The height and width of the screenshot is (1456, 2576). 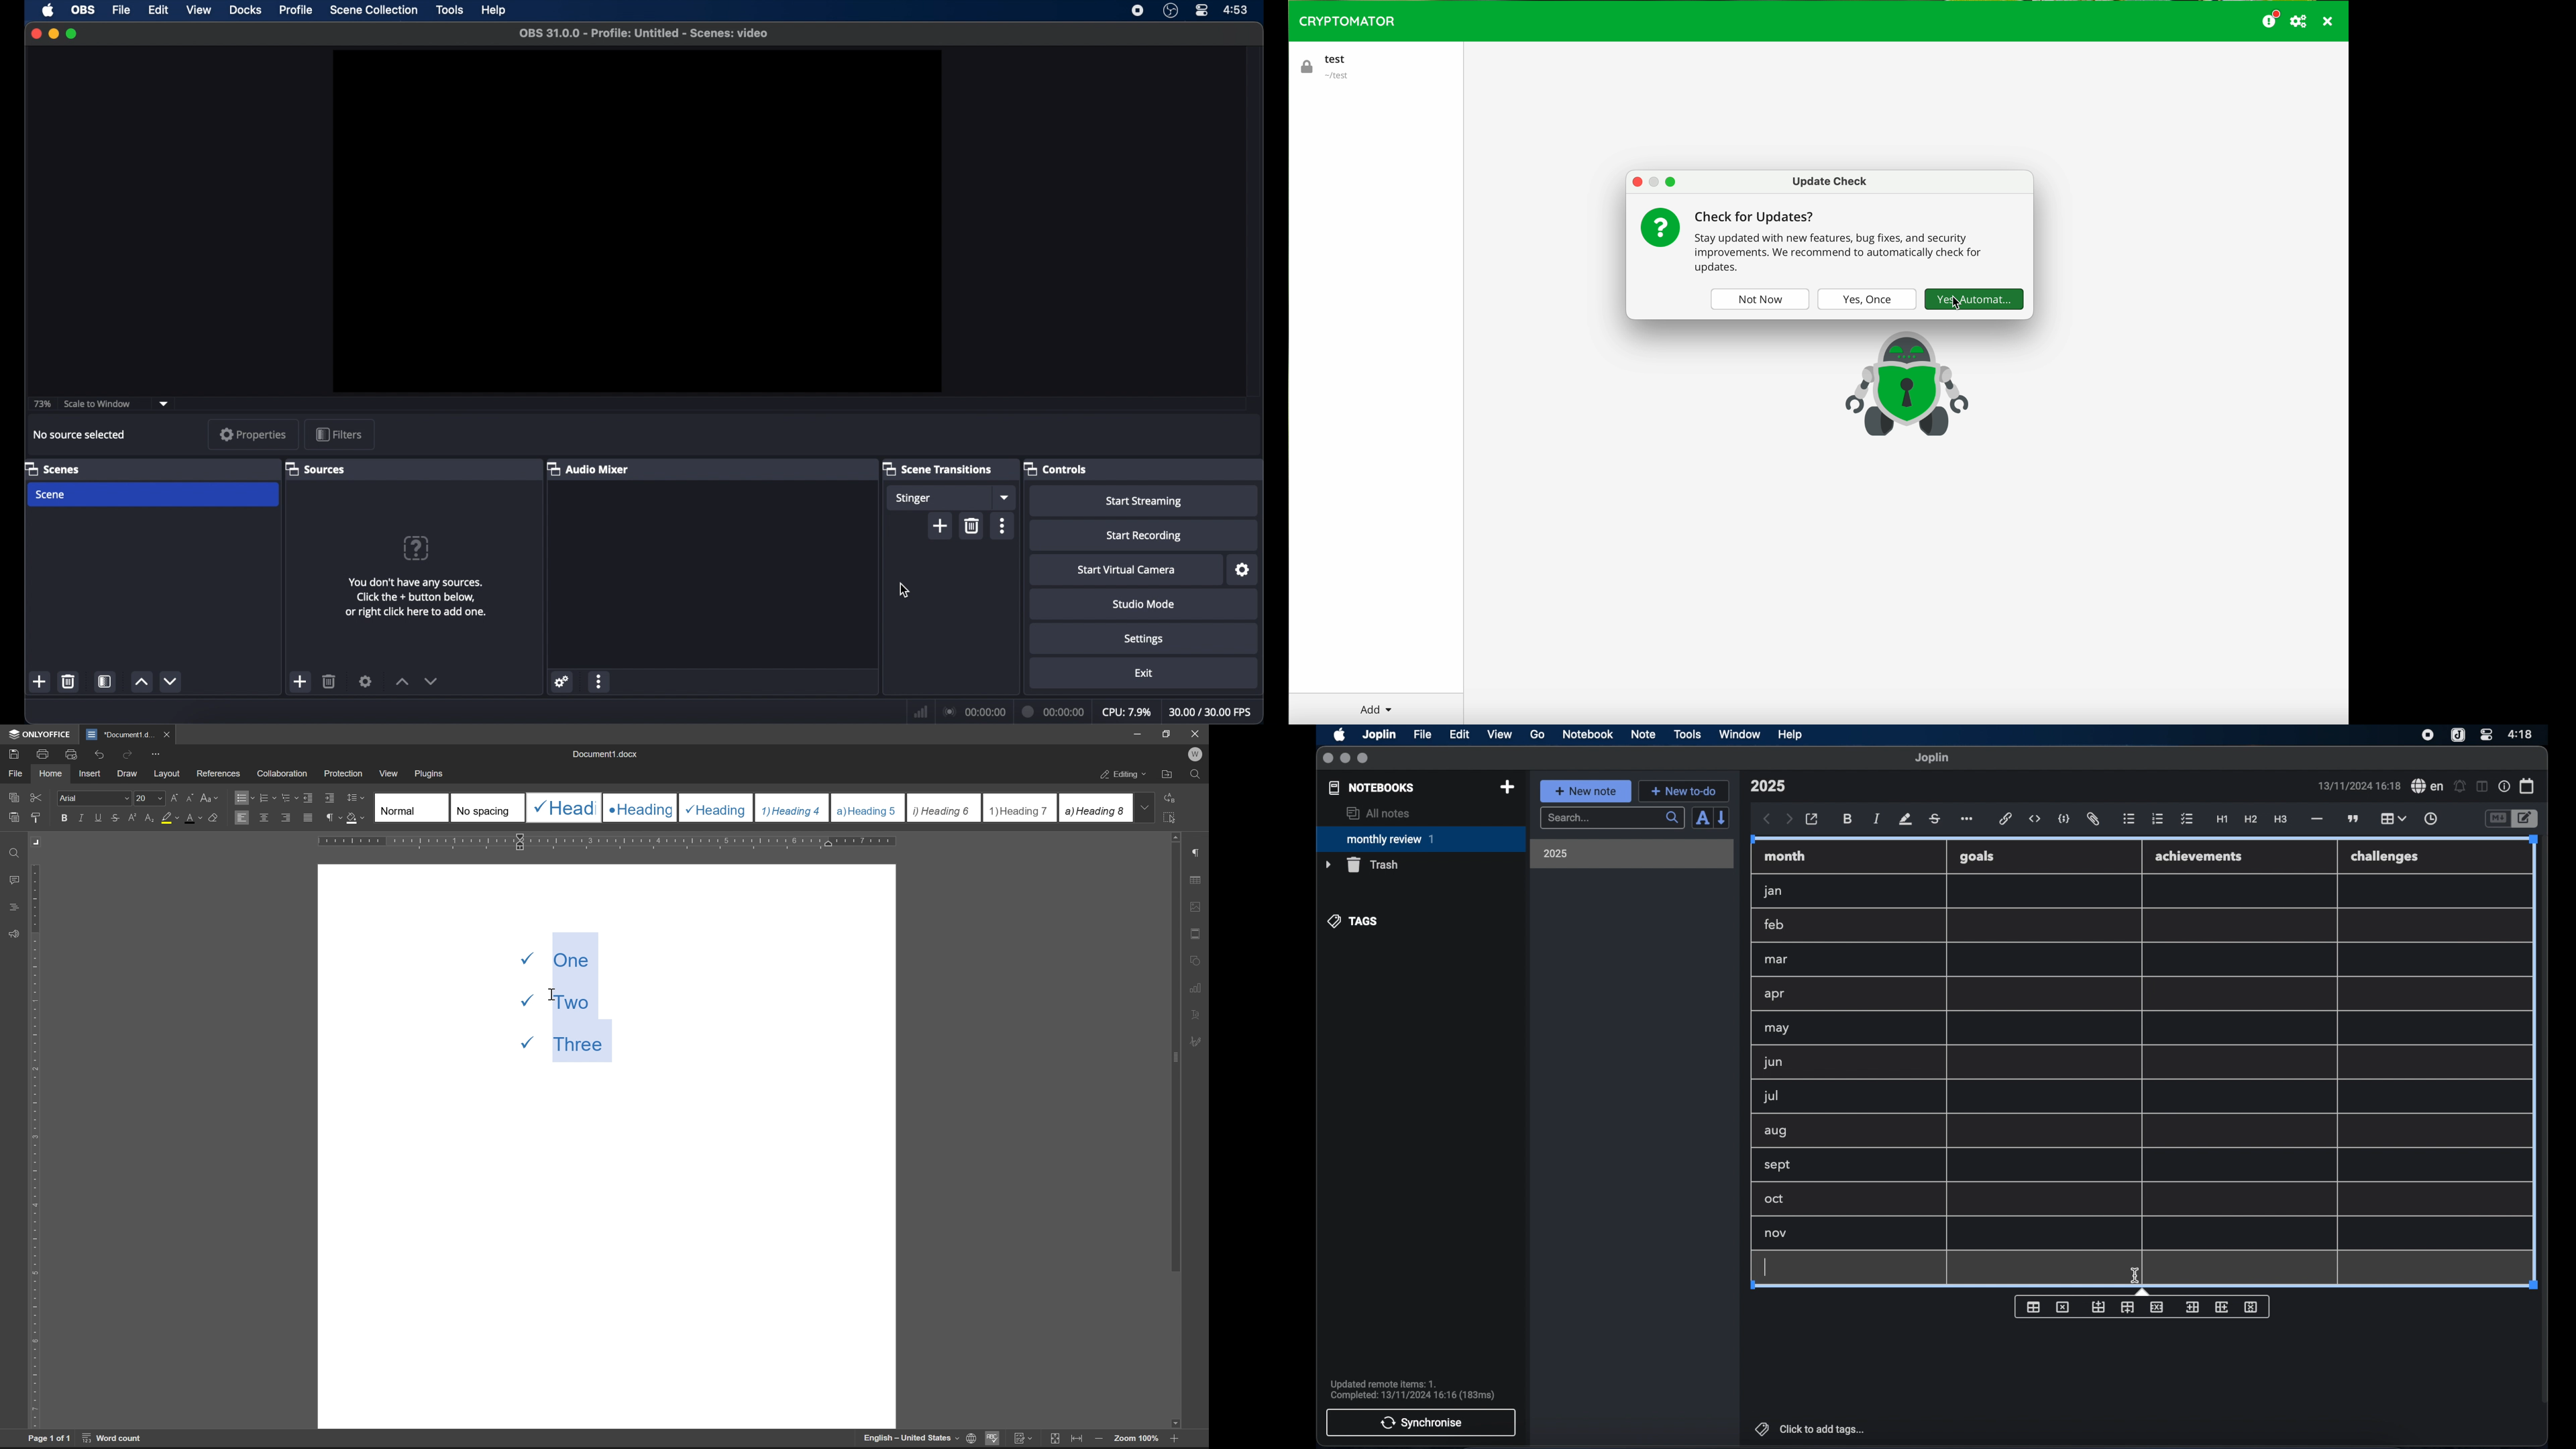 I want to click on insert row before, so click(x=2098, y=1307).